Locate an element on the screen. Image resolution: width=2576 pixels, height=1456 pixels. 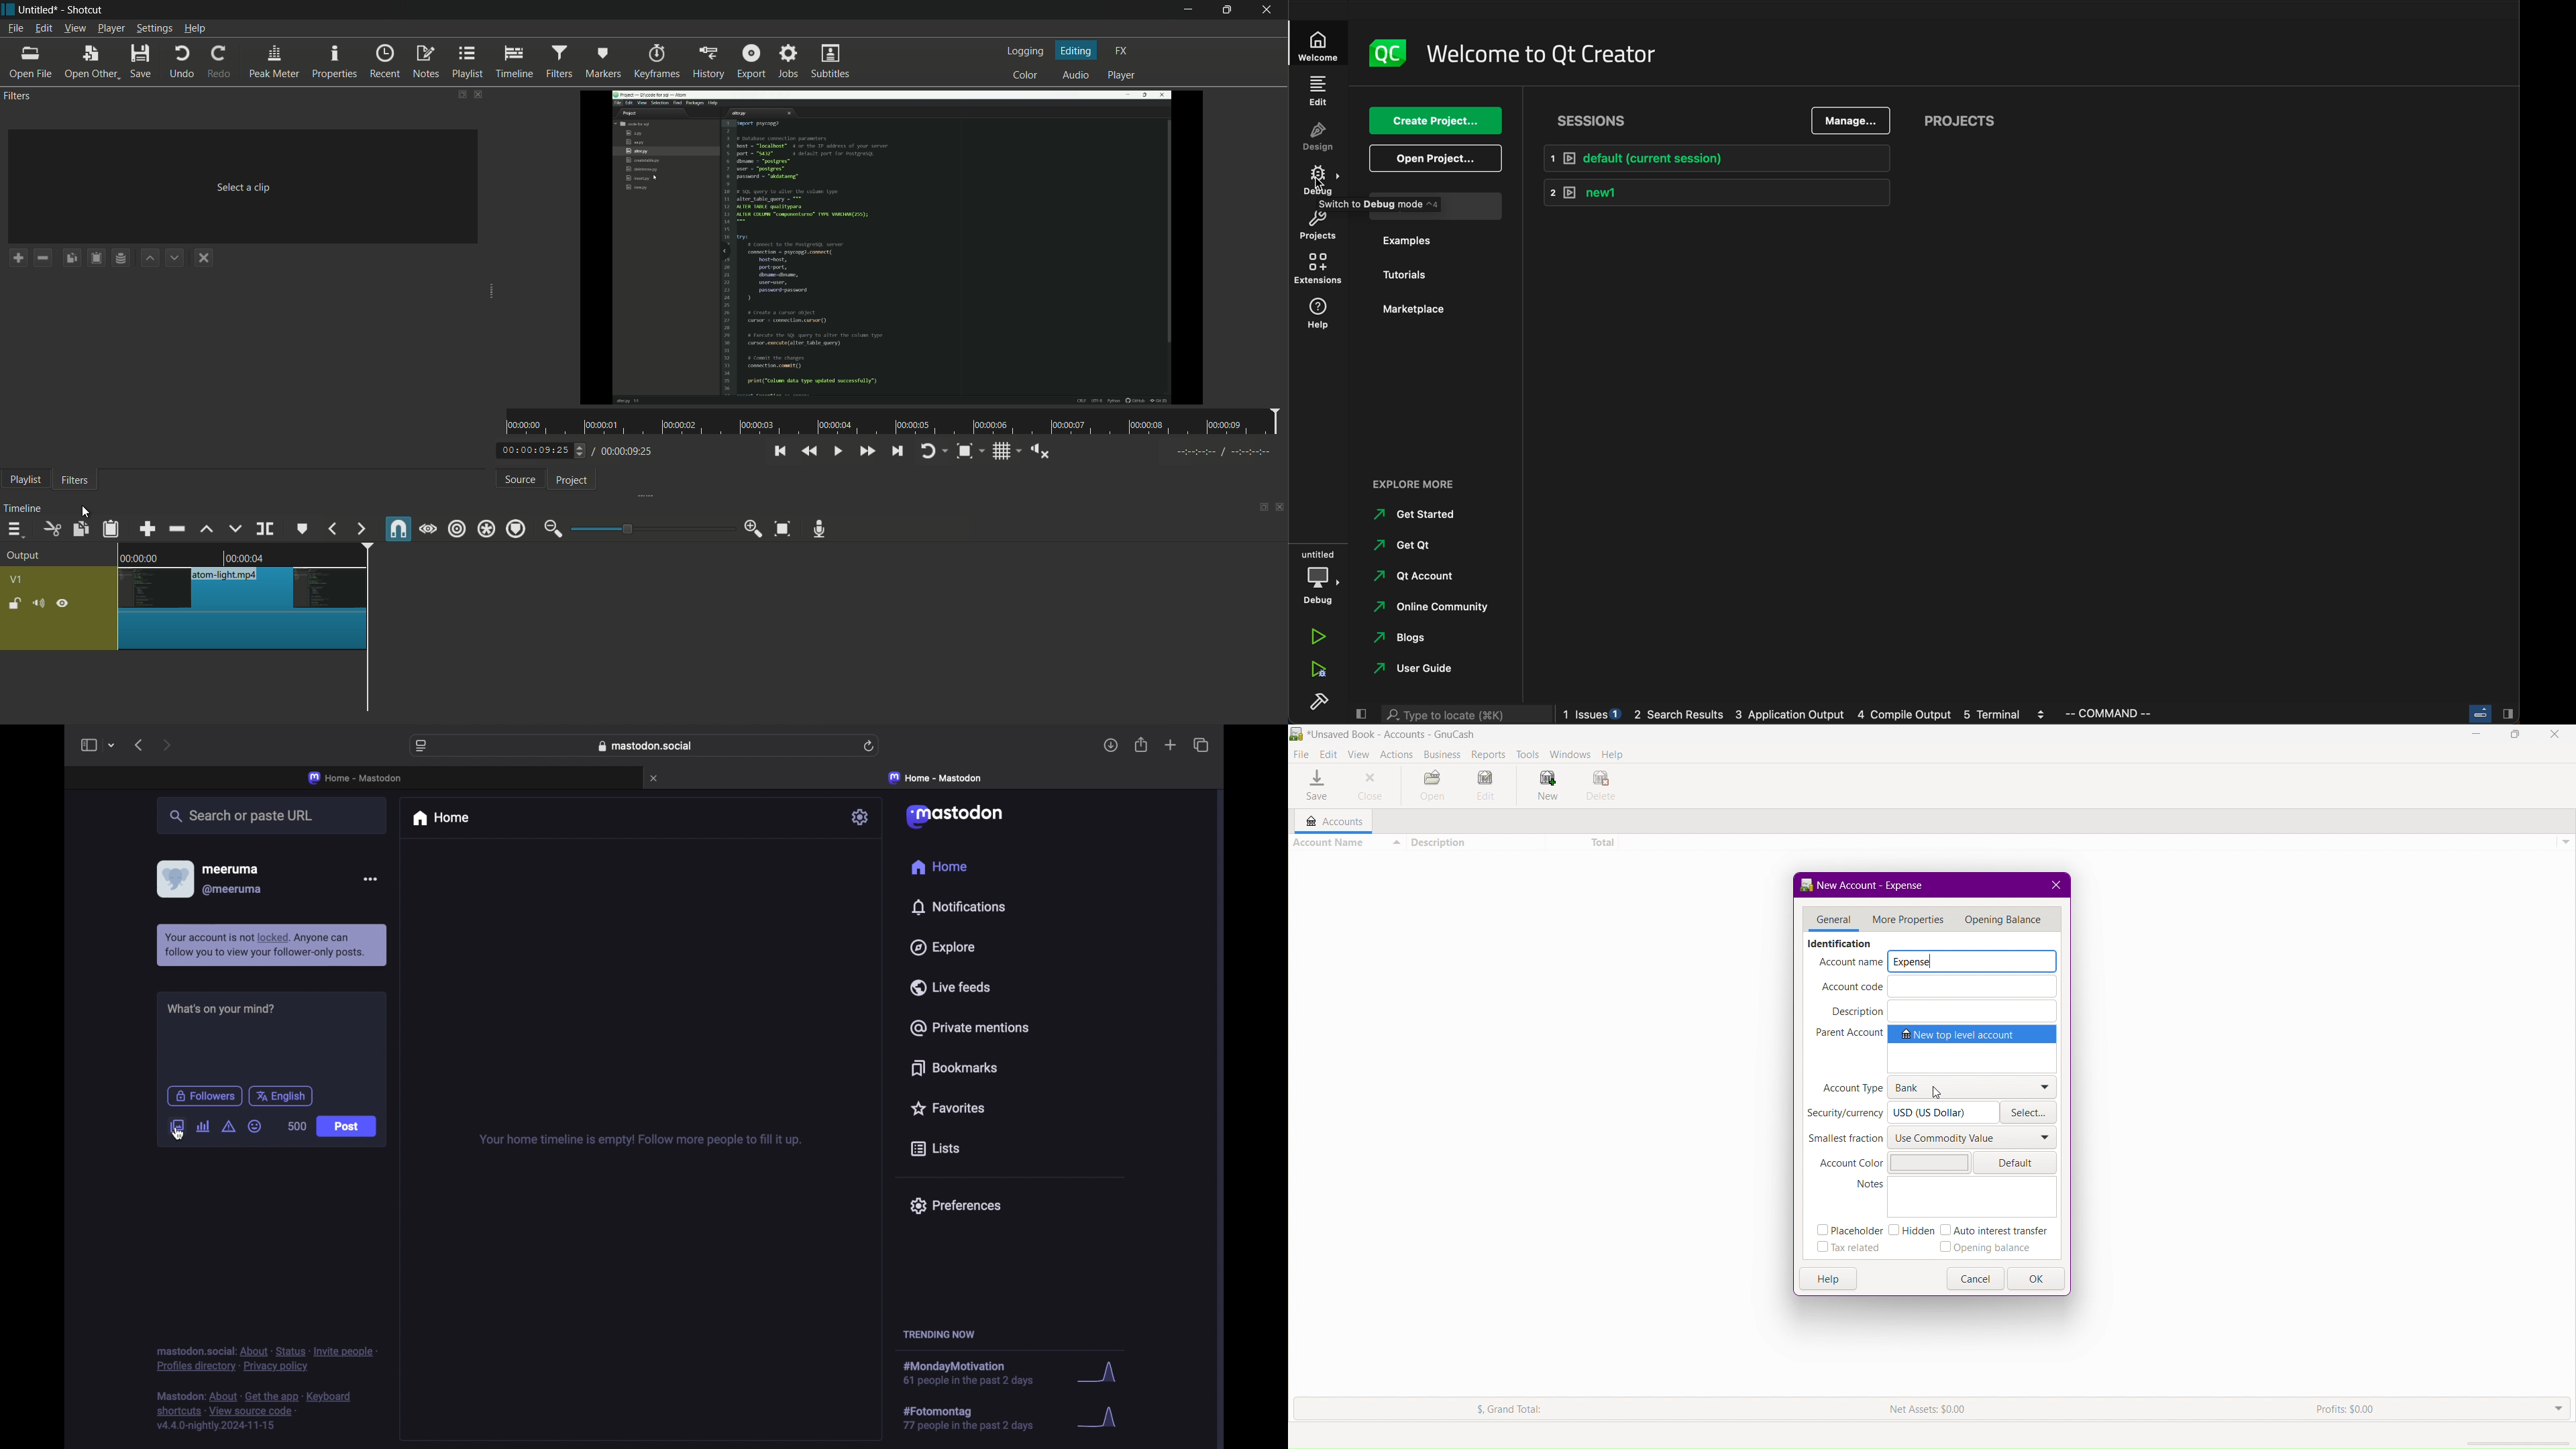
v1 is located at coordinates (15, 580).